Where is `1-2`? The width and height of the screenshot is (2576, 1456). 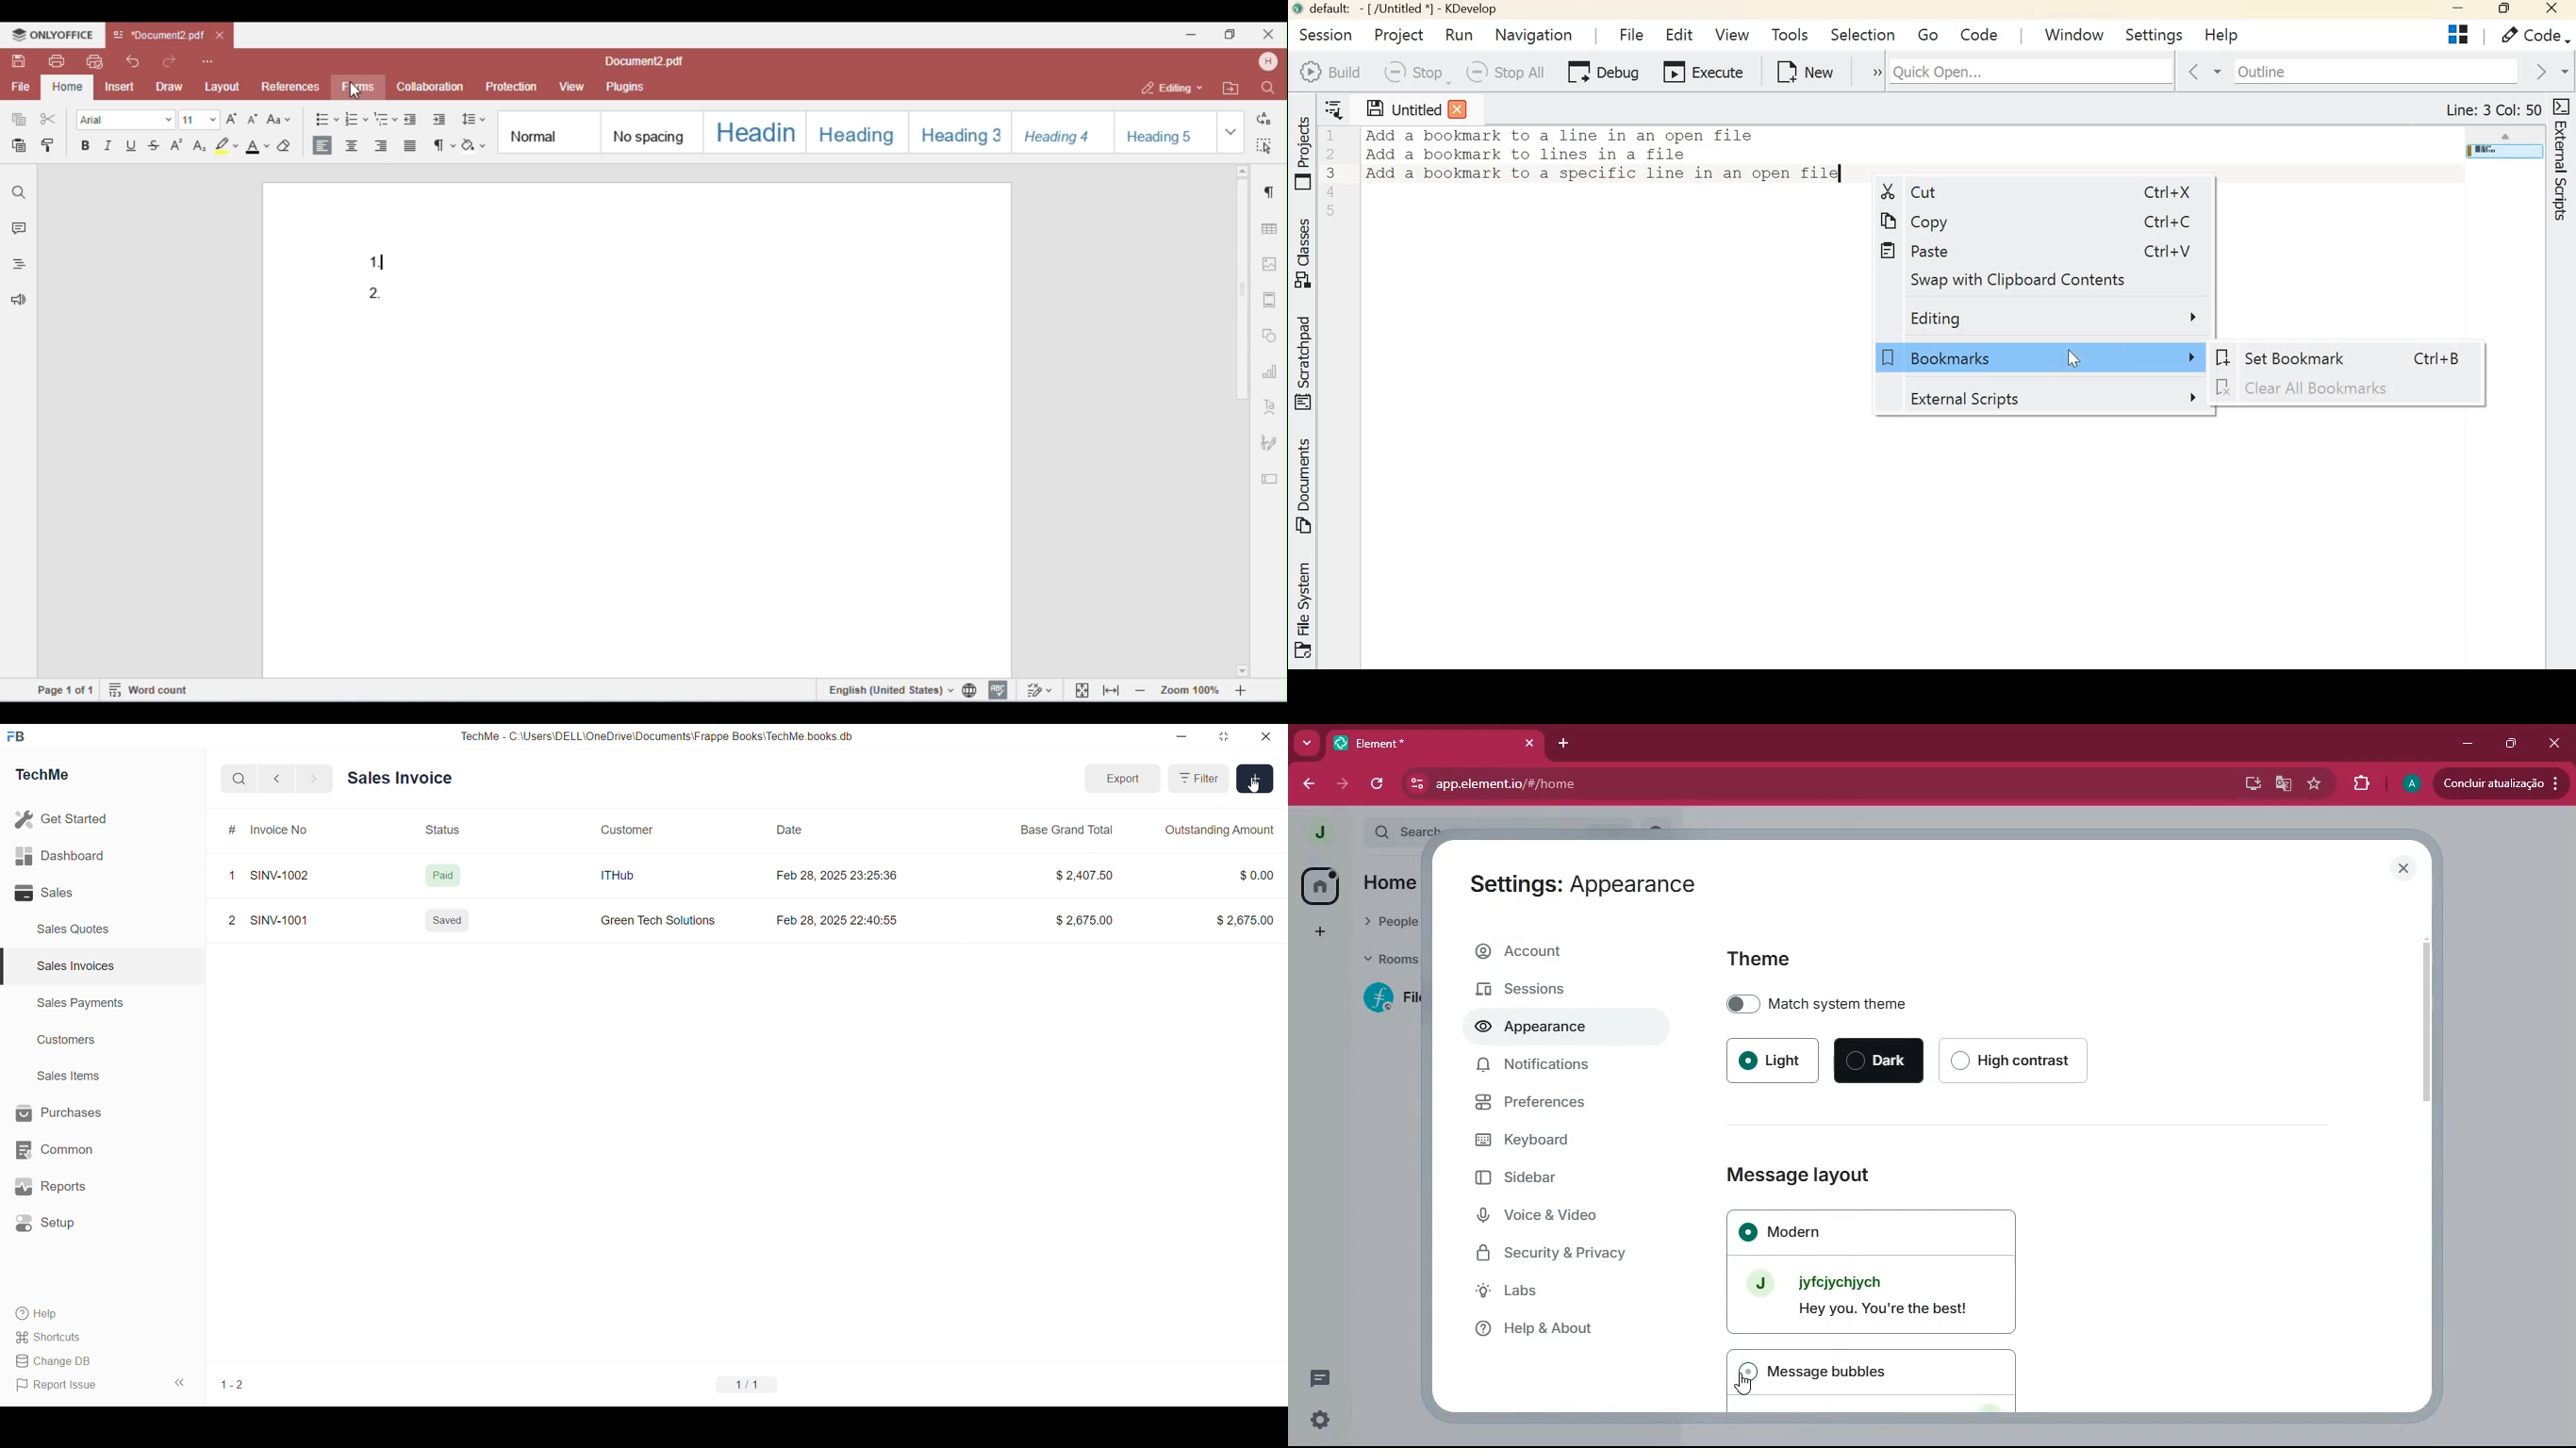 1-2 is located at coordinates (239, 1387).